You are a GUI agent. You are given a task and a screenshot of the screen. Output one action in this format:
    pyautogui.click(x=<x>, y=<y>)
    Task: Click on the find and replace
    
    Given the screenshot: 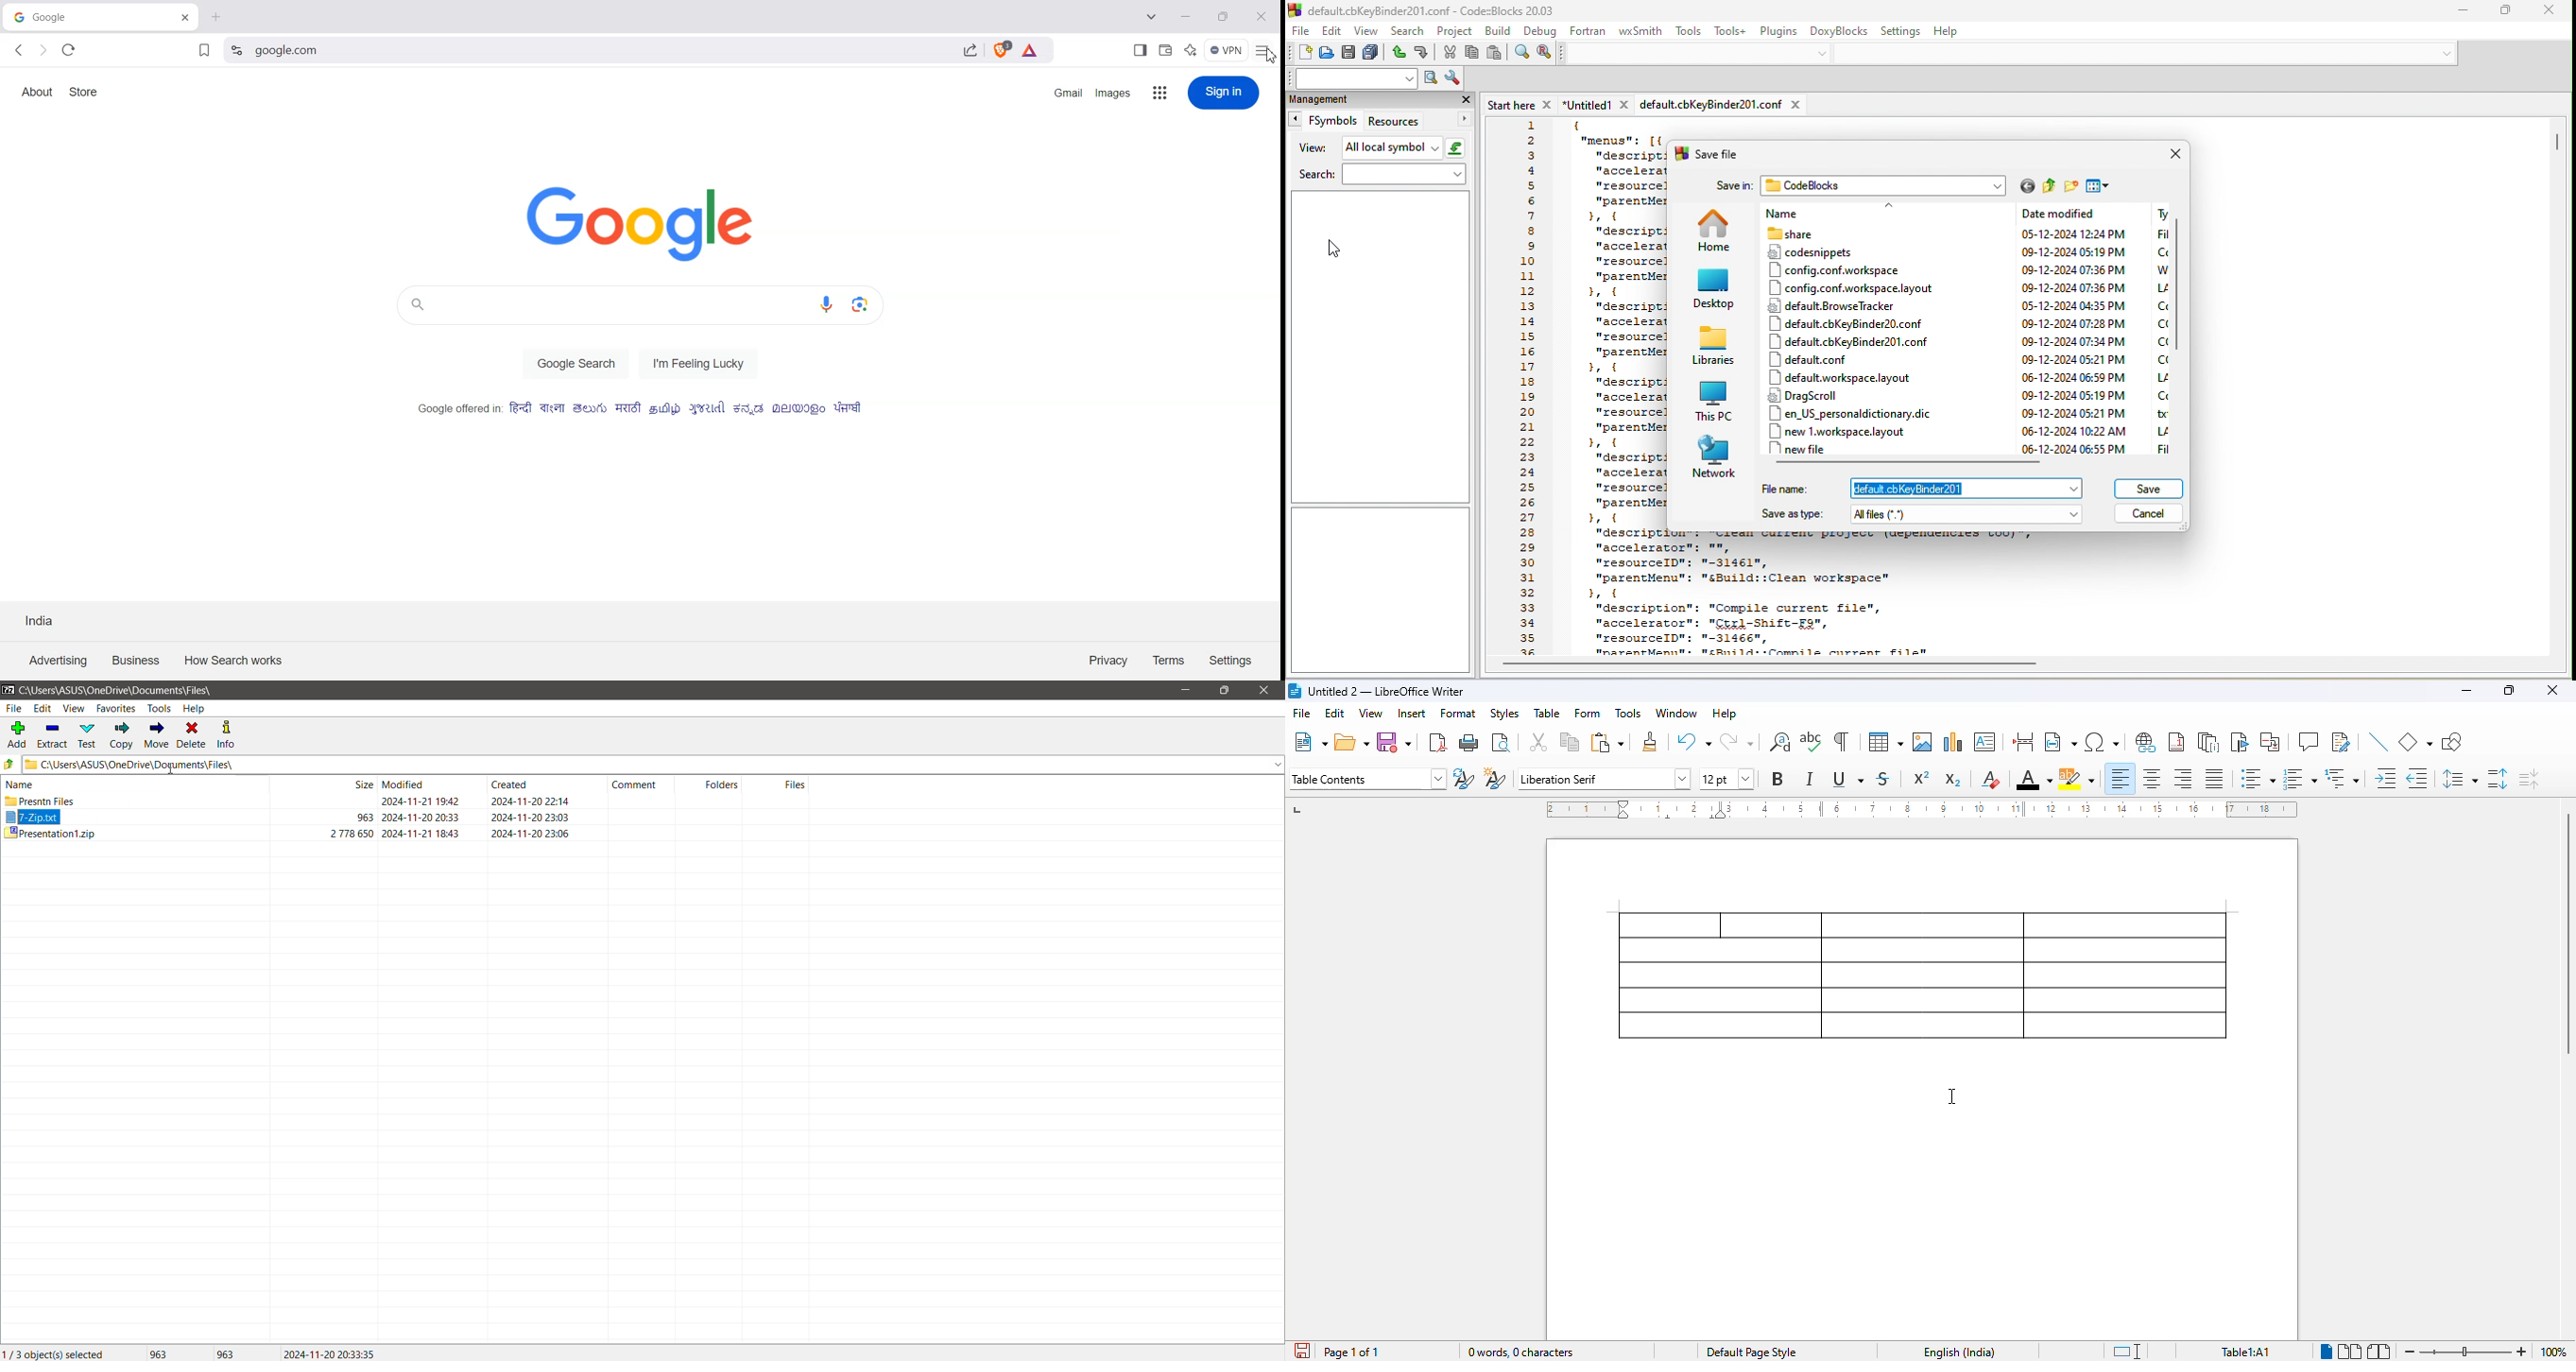 What is the action you would take?
    pyautogui.click(x=1779, y=742)
    